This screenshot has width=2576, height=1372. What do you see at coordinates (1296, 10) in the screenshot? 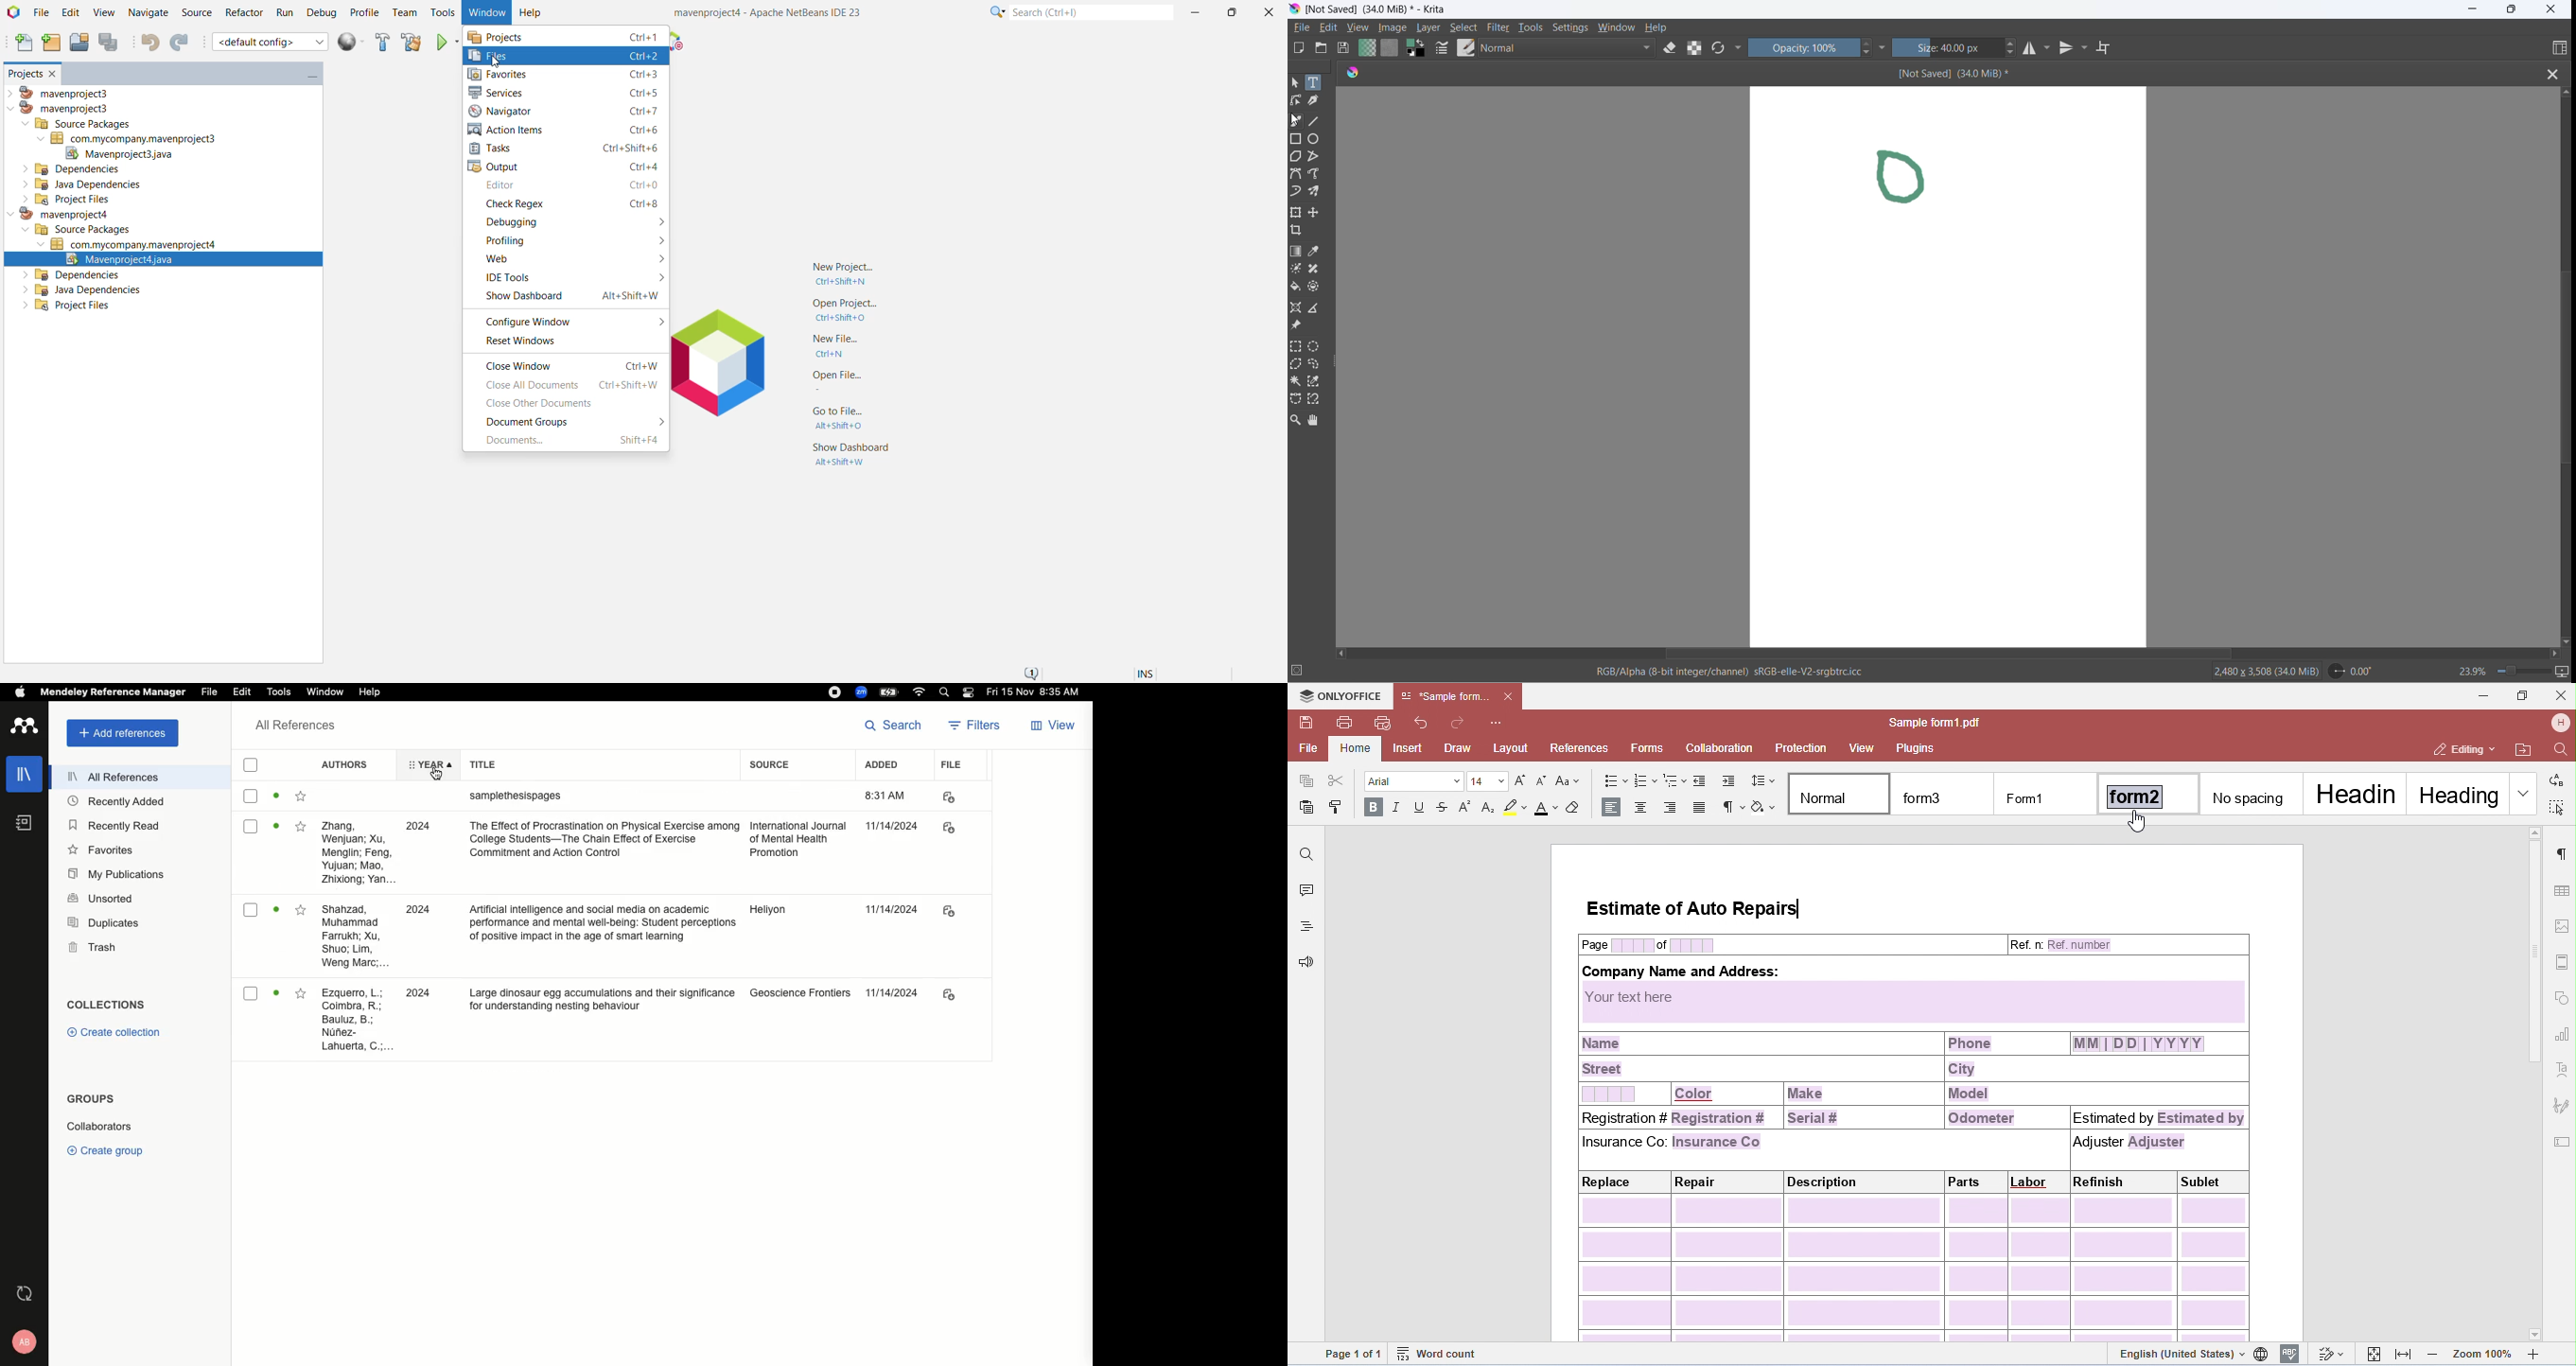
I see `app icon` at bounding box center [1296, 10].